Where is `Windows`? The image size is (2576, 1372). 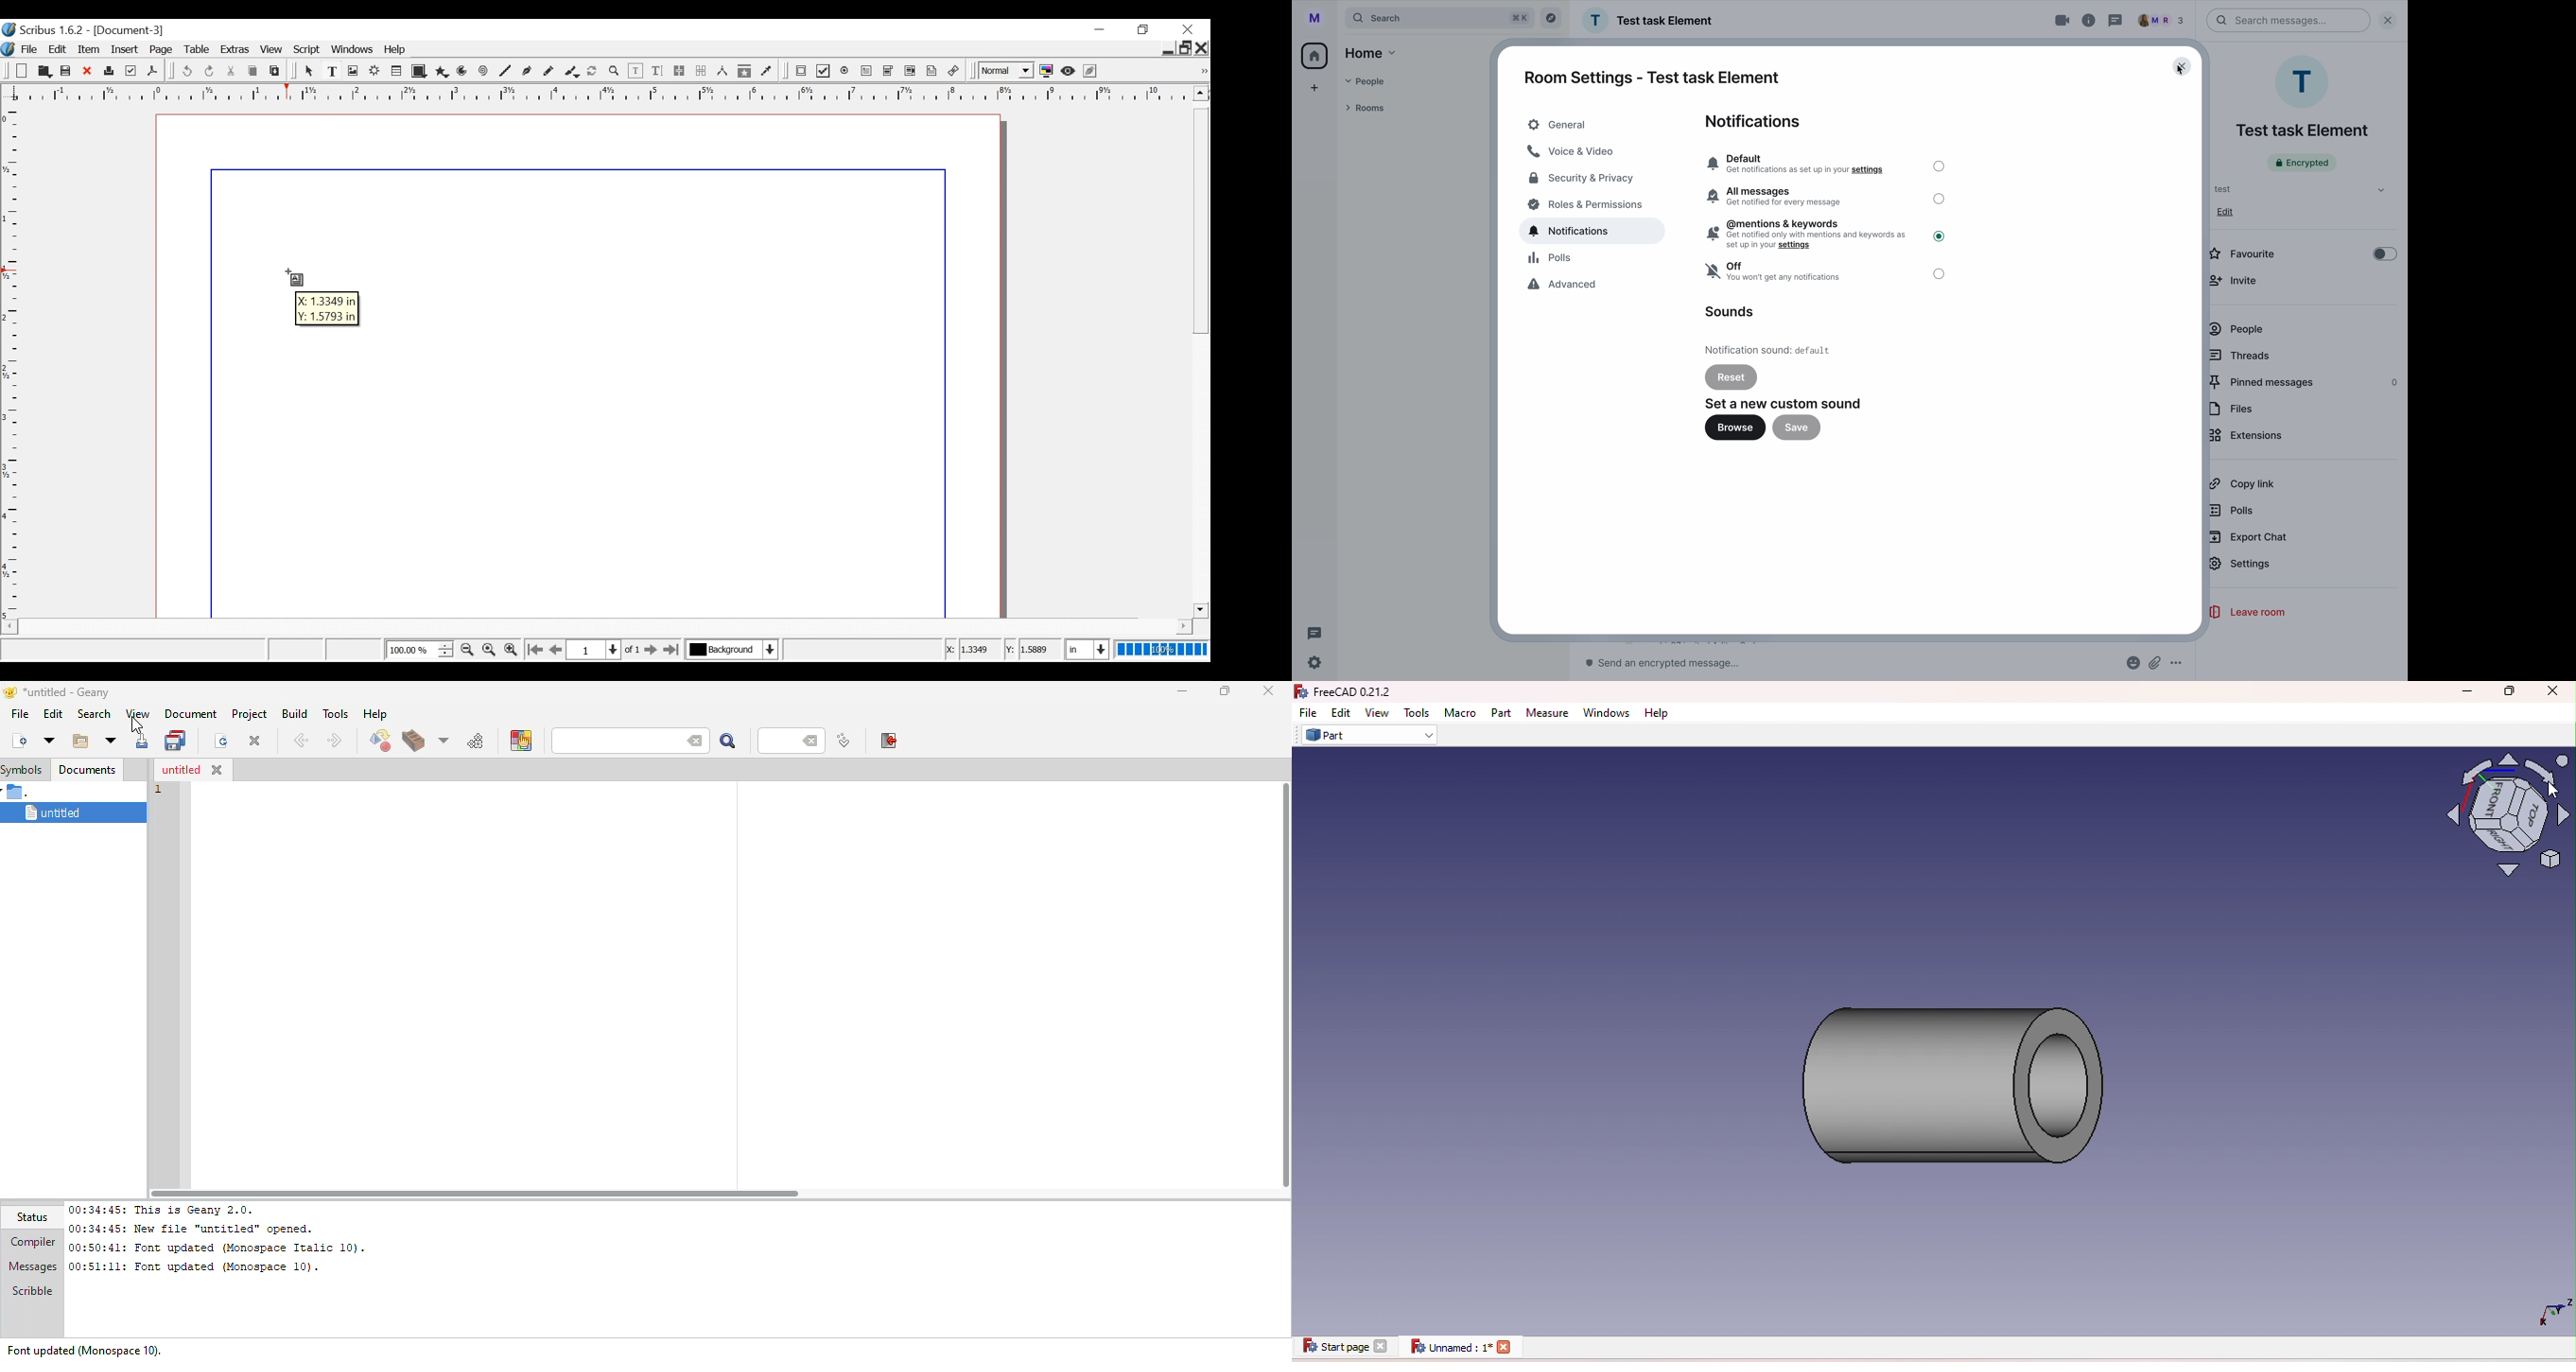 Windows is located at coordinates (1611, 713).